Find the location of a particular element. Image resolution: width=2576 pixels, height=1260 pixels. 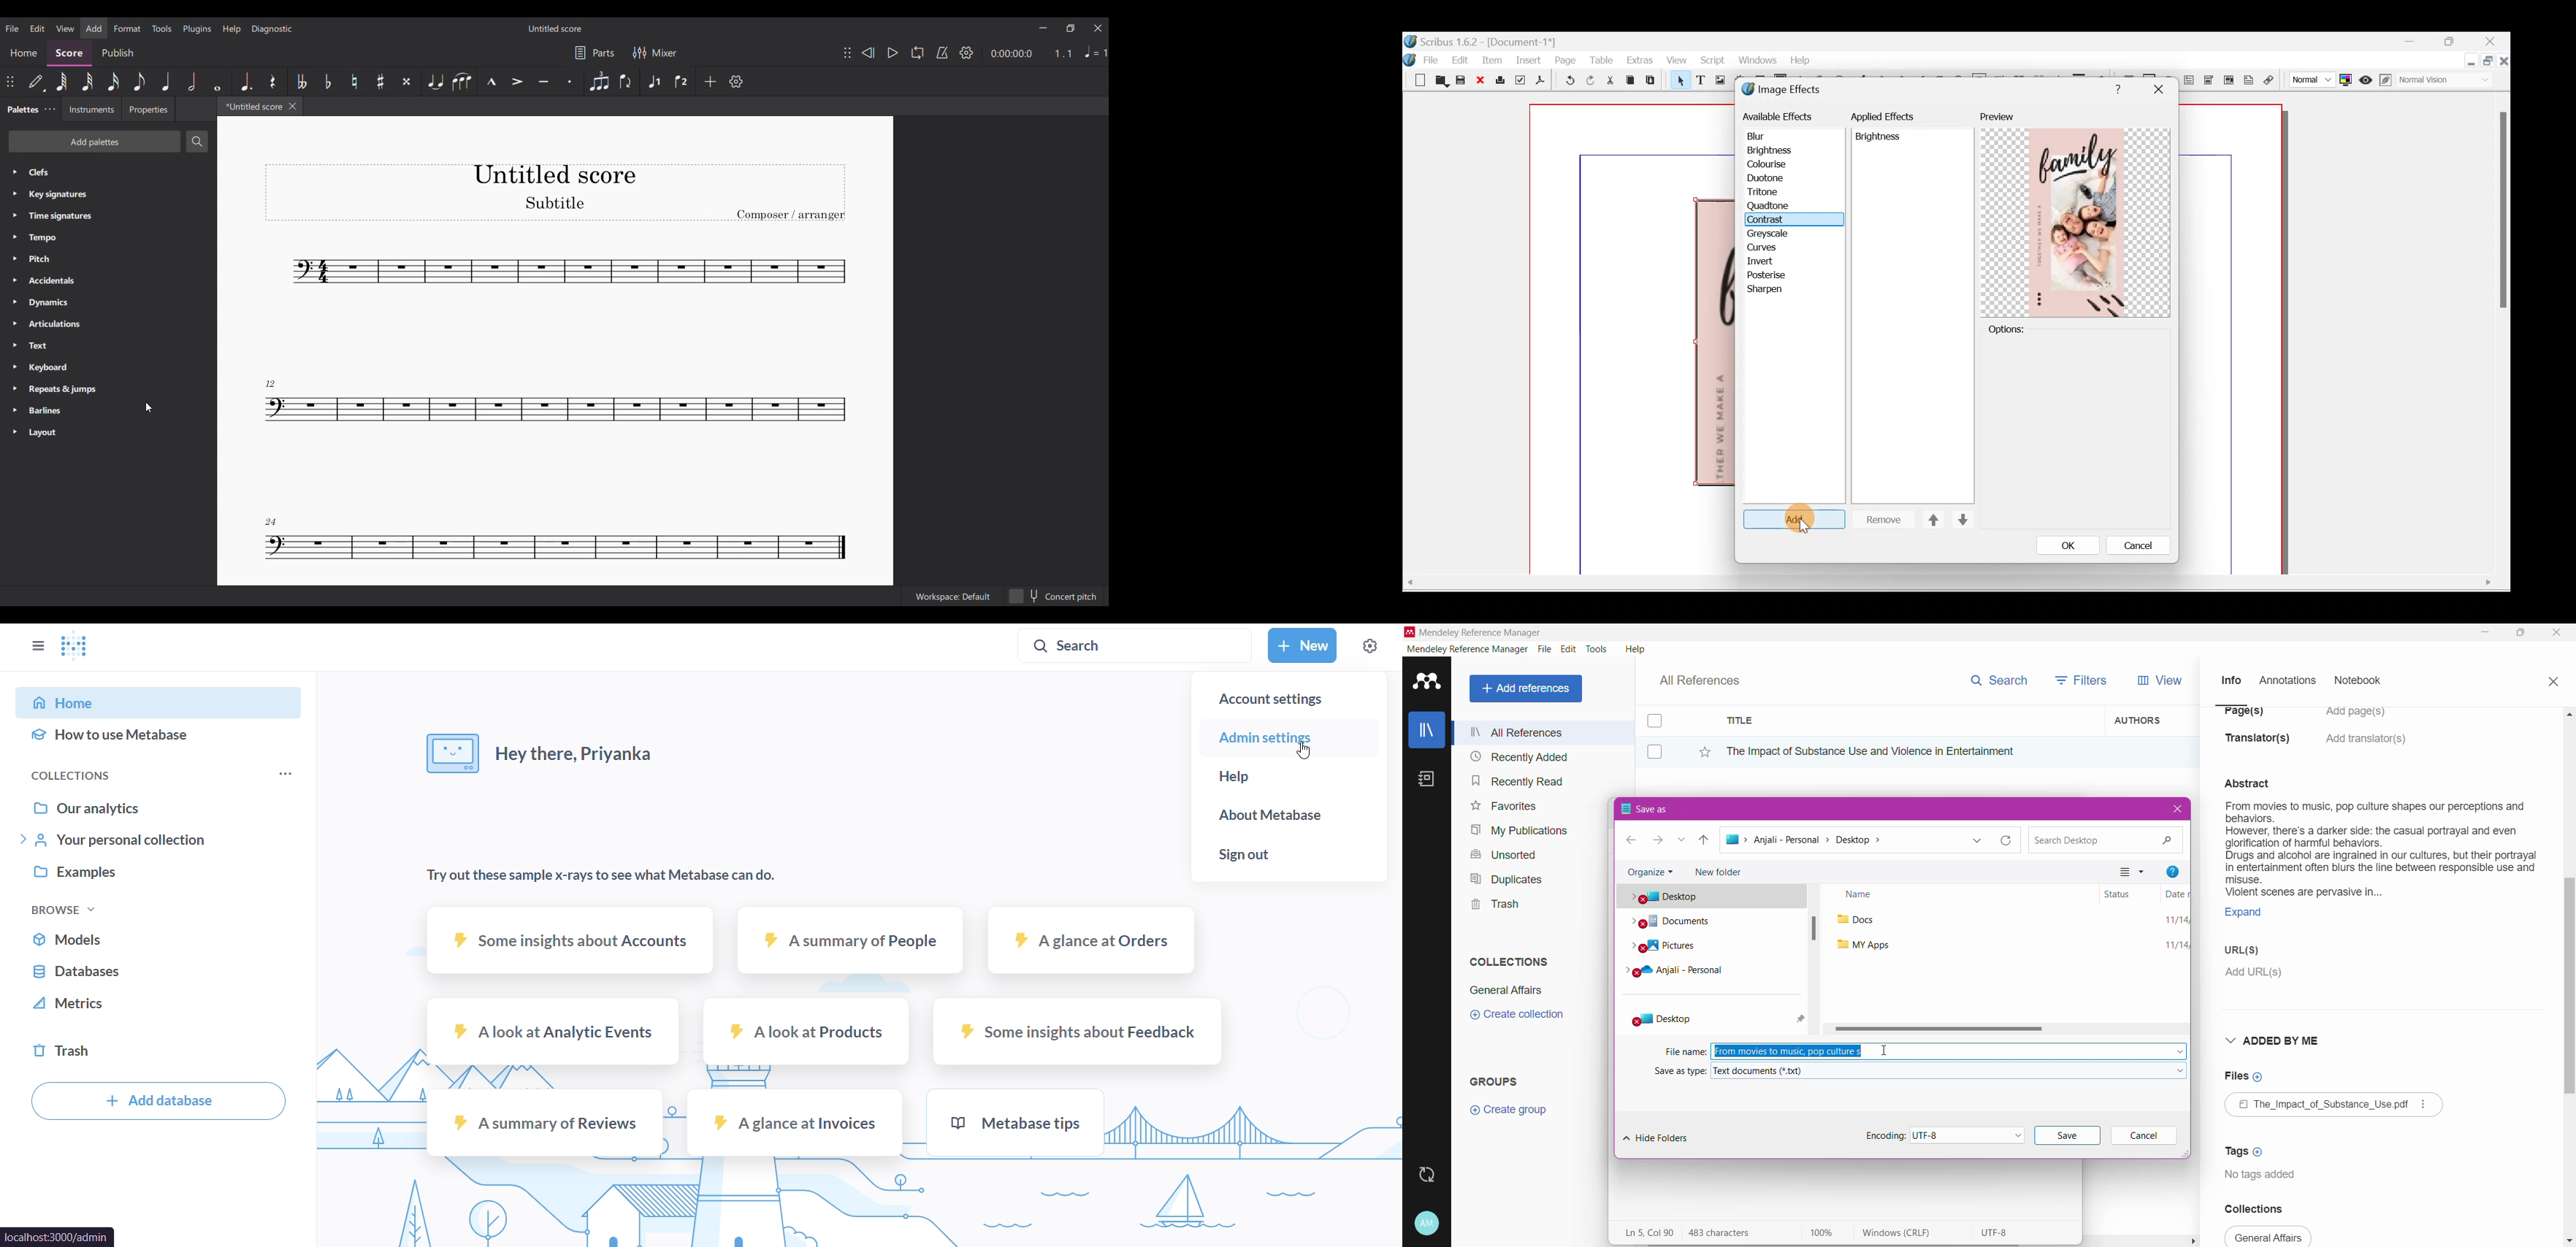

Text annotation is located at coordinates (2250, 79).